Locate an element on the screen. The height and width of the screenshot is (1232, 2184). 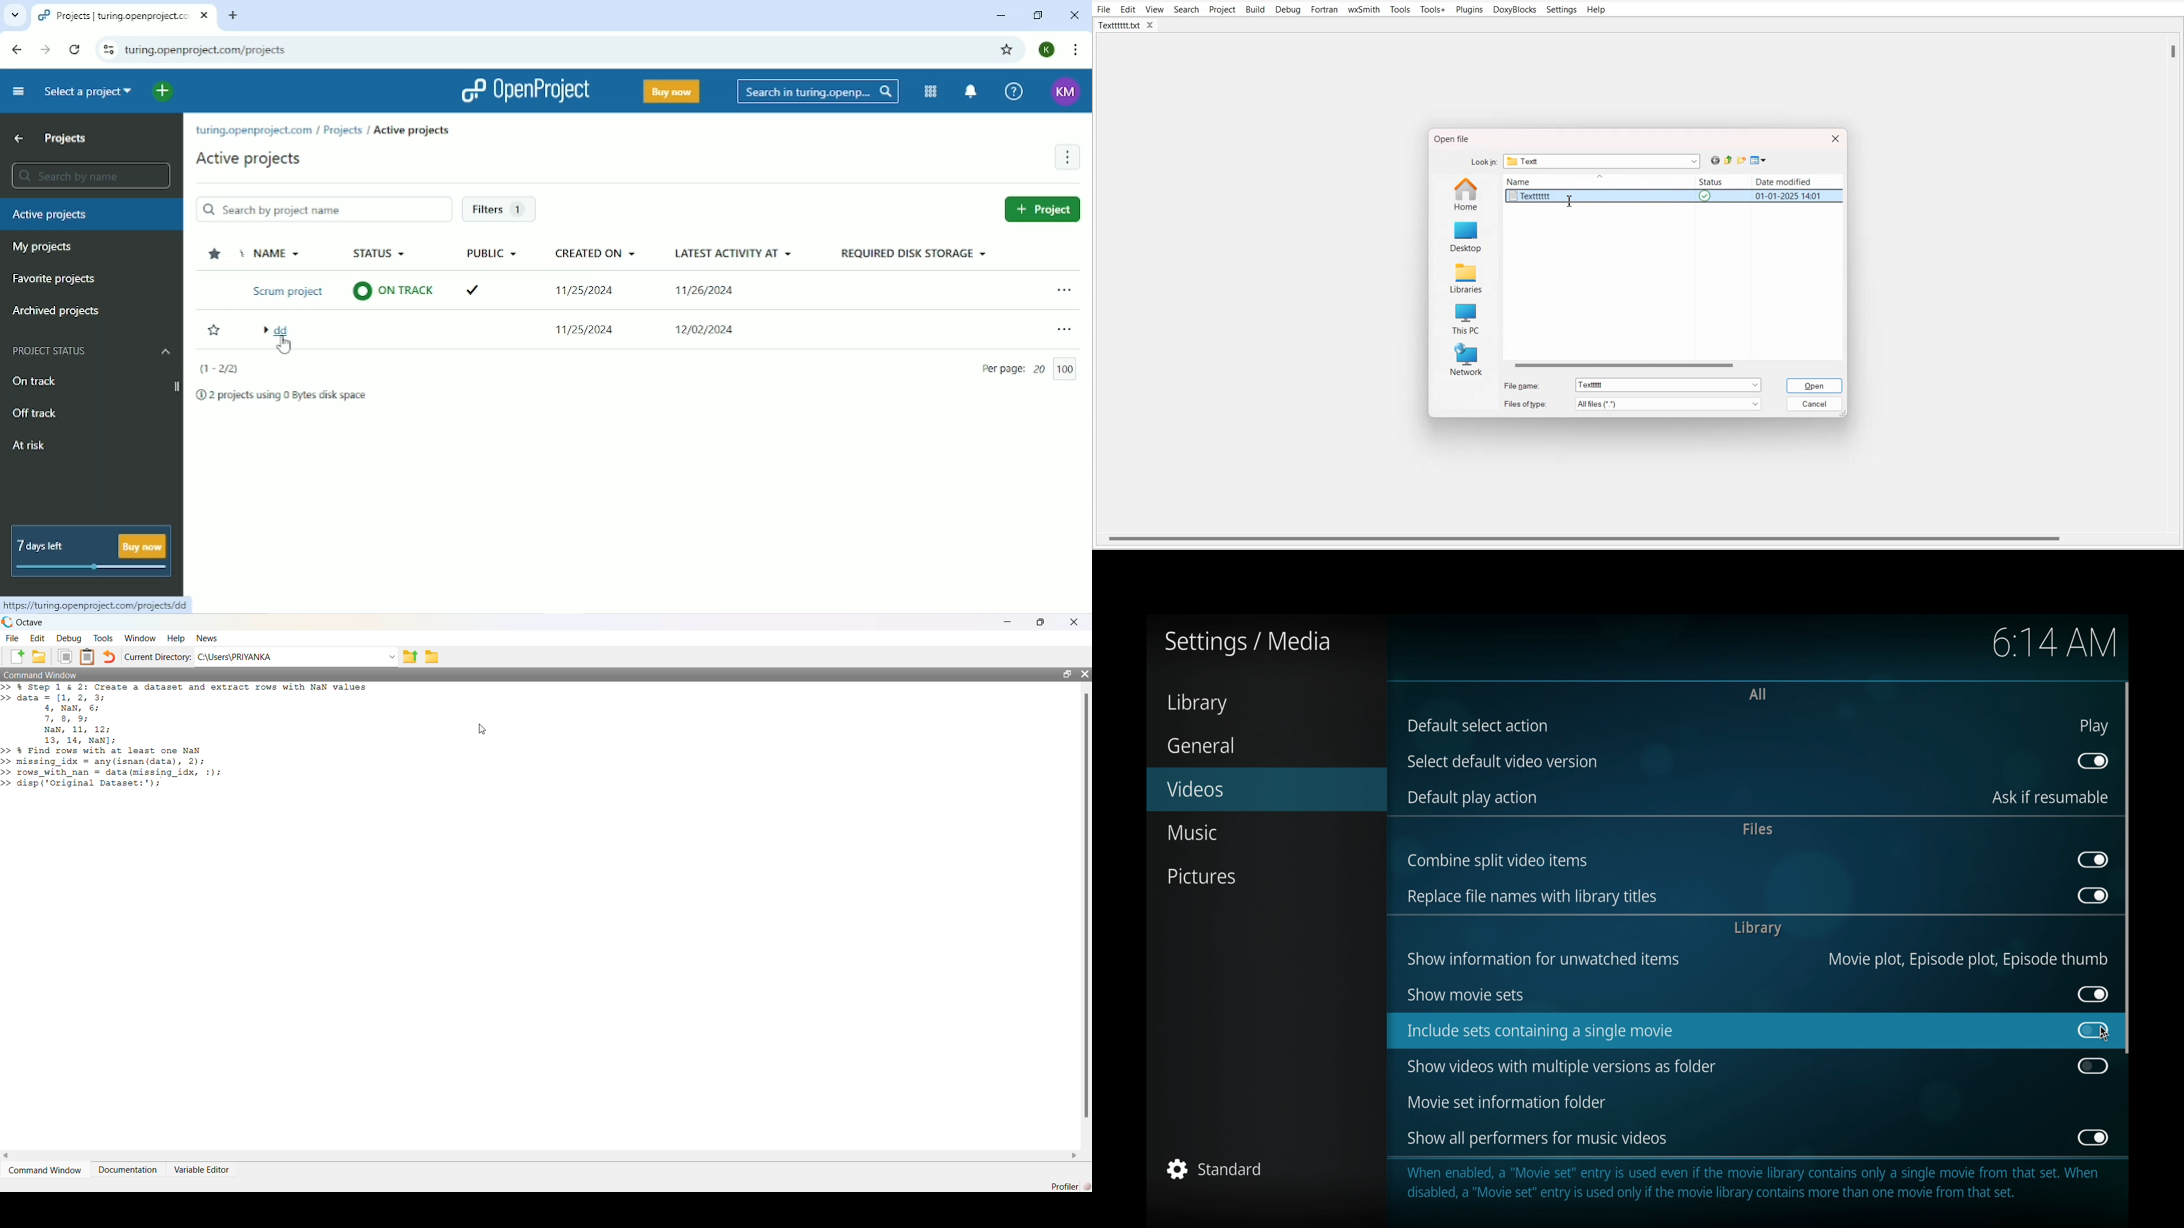
toggle button is located at coordinates (2094, 994).